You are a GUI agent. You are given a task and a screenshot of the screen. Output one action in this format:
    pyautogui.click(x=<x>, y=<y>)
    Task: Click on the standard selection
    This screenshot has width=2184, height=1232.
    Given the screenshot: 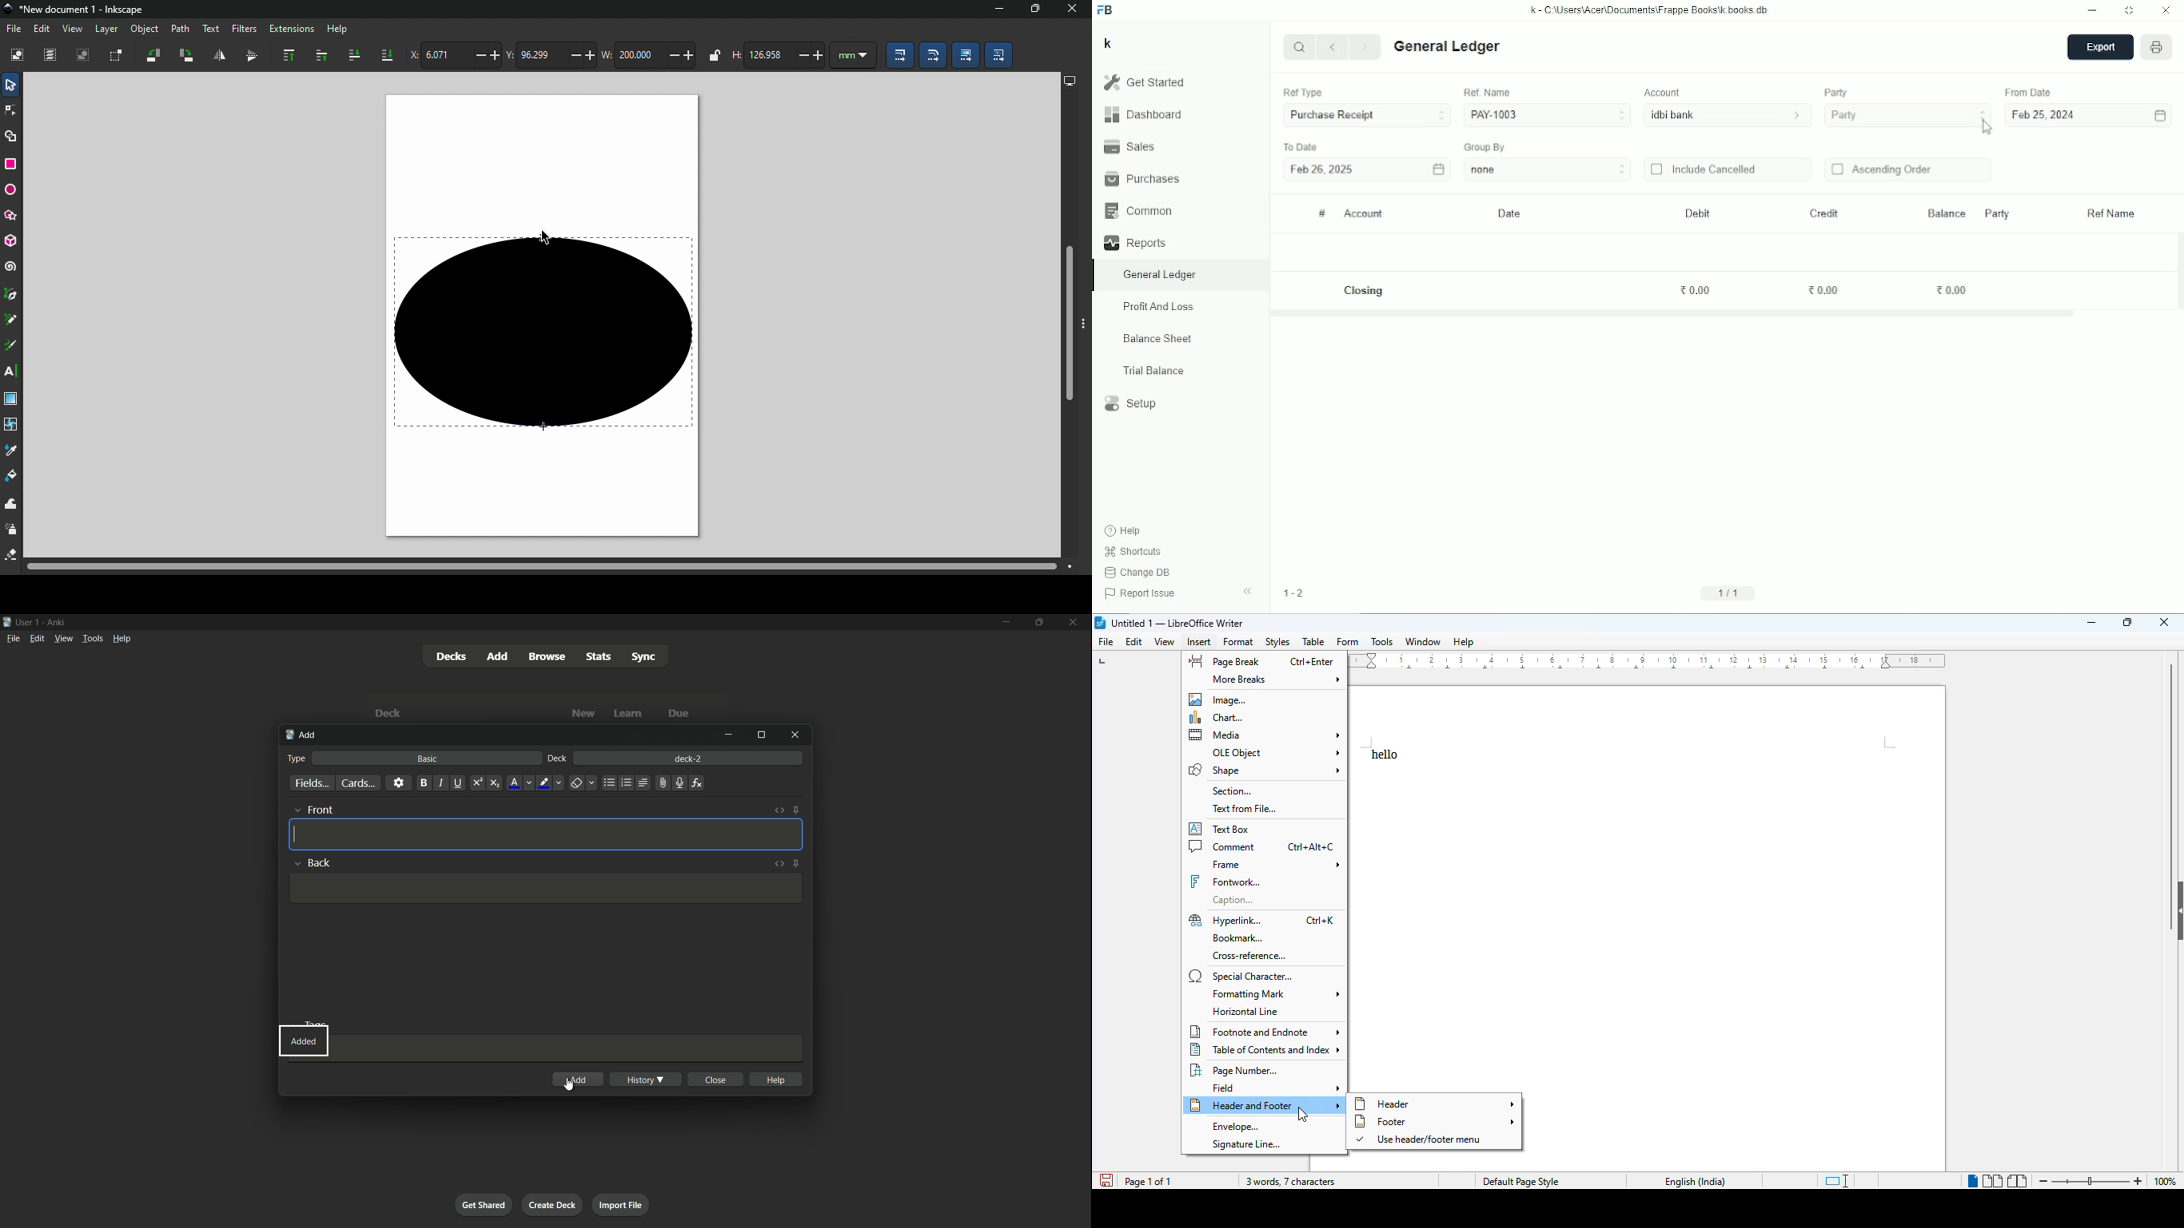 What is the action you would take?
    pyautogui.click(x=1837, y=1182)
    